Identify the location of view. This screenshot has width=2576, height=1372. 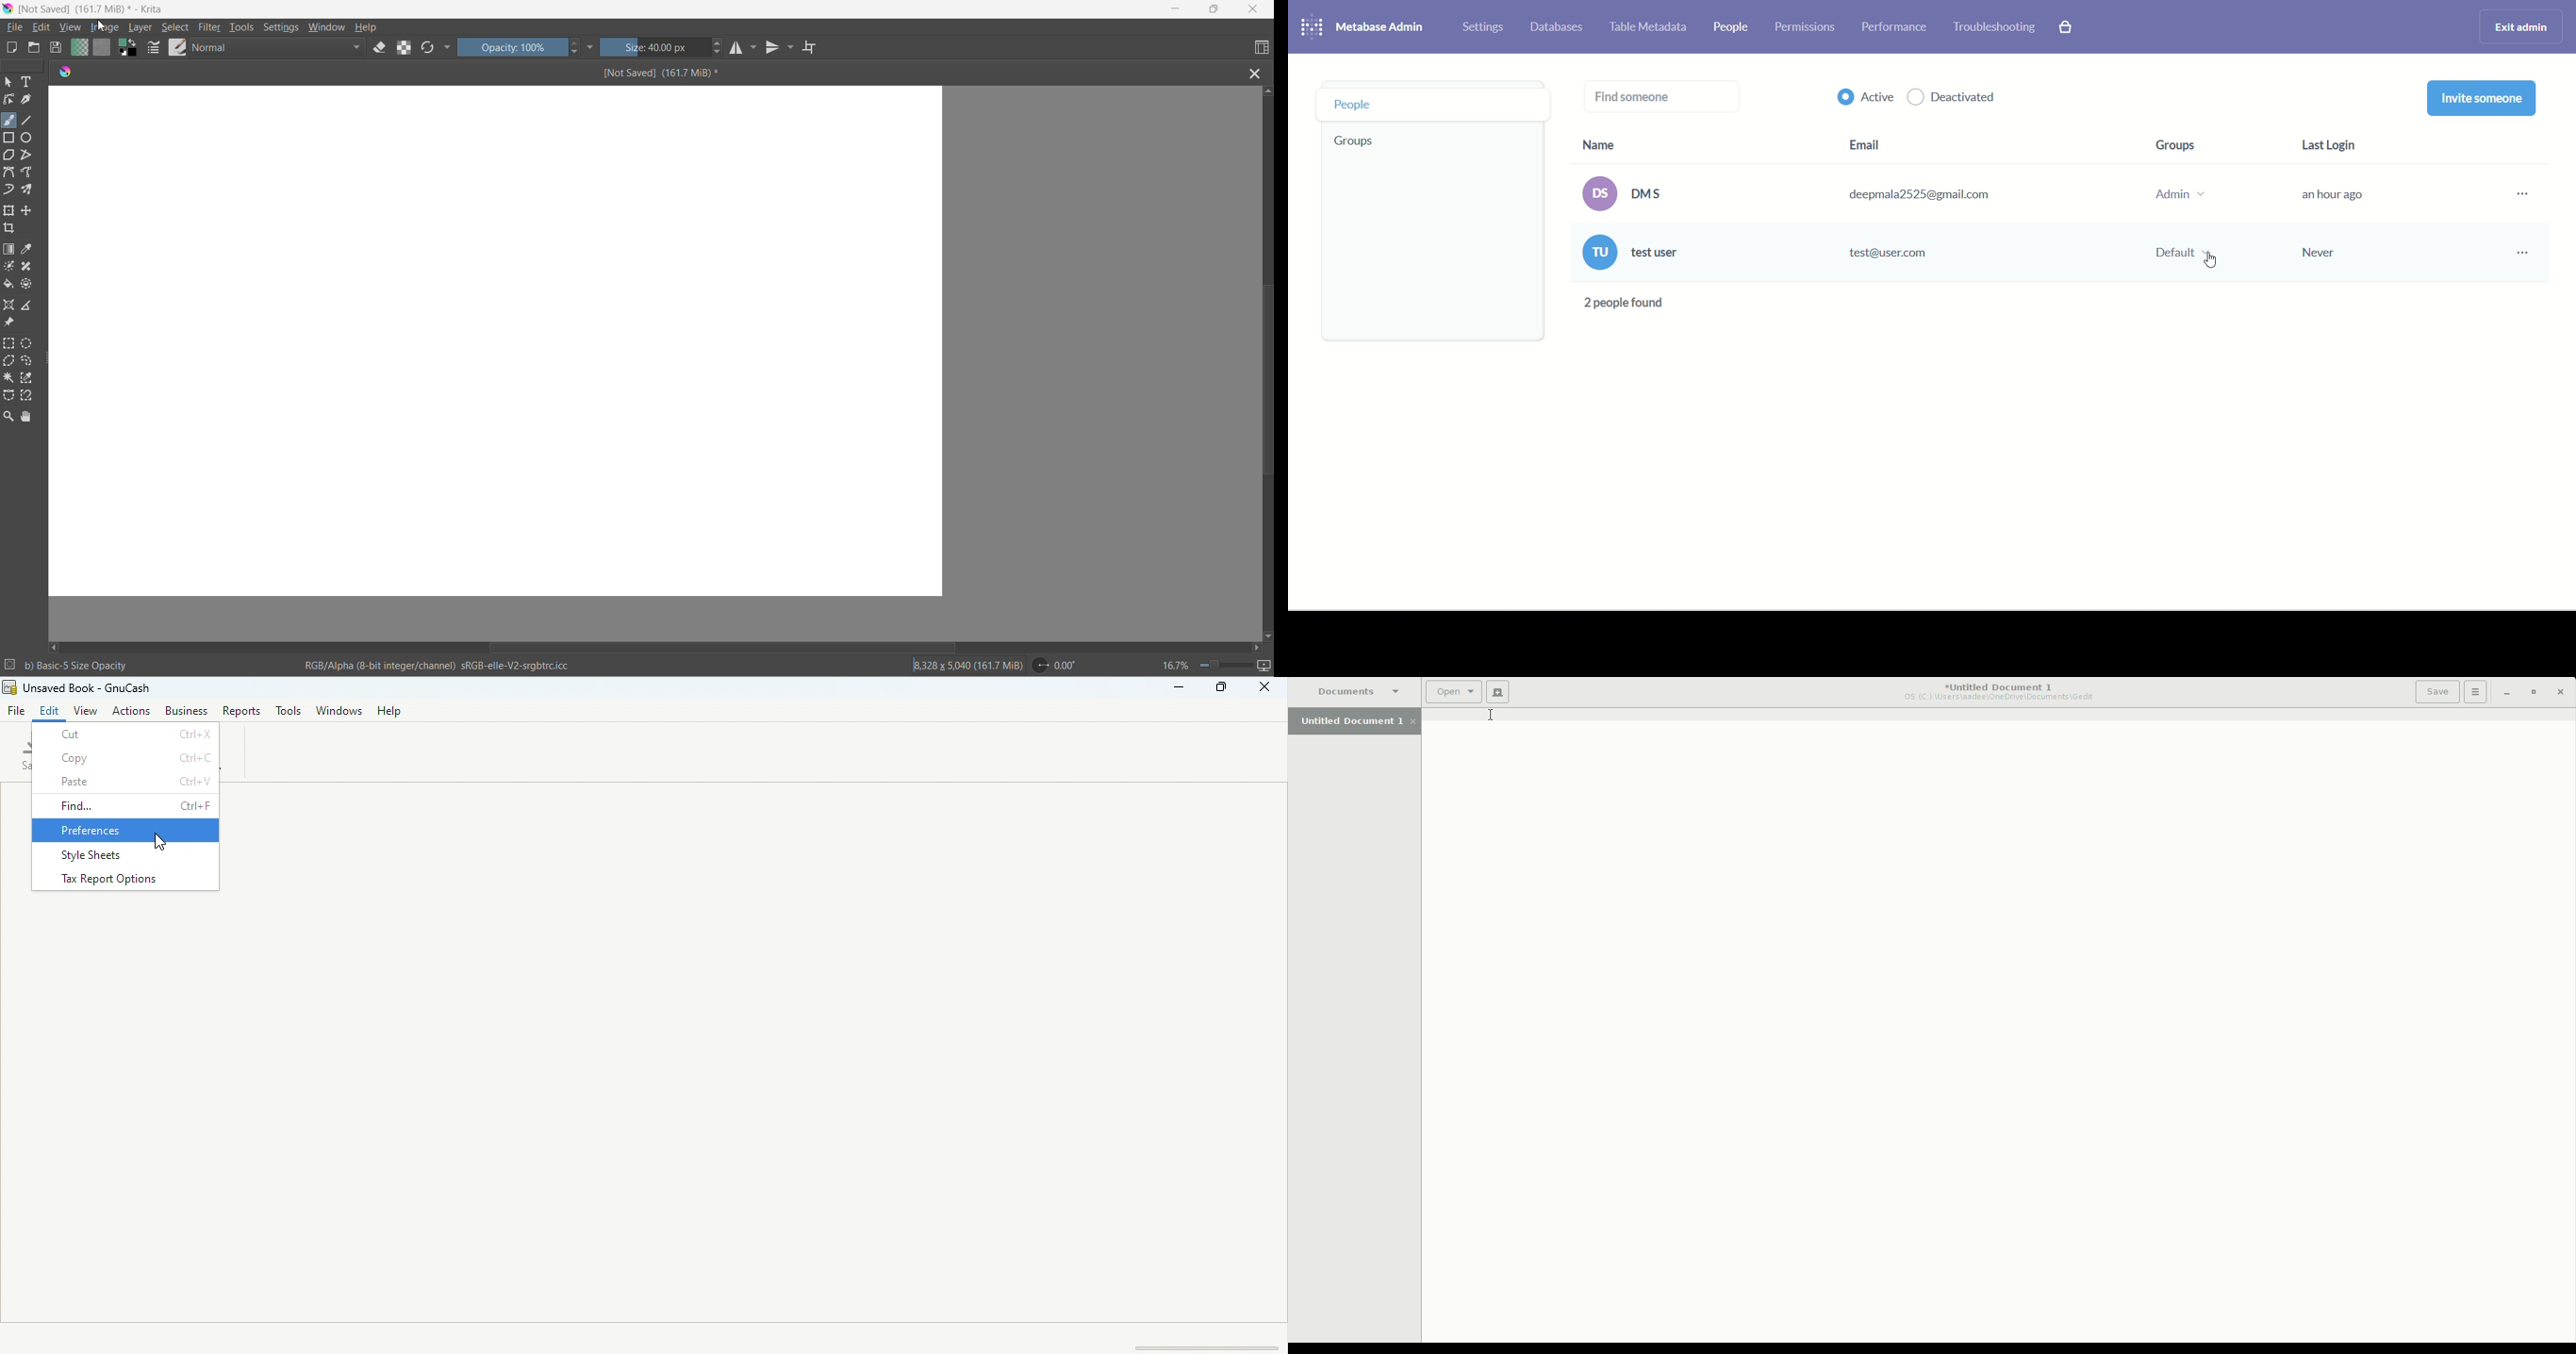
(71, 29).